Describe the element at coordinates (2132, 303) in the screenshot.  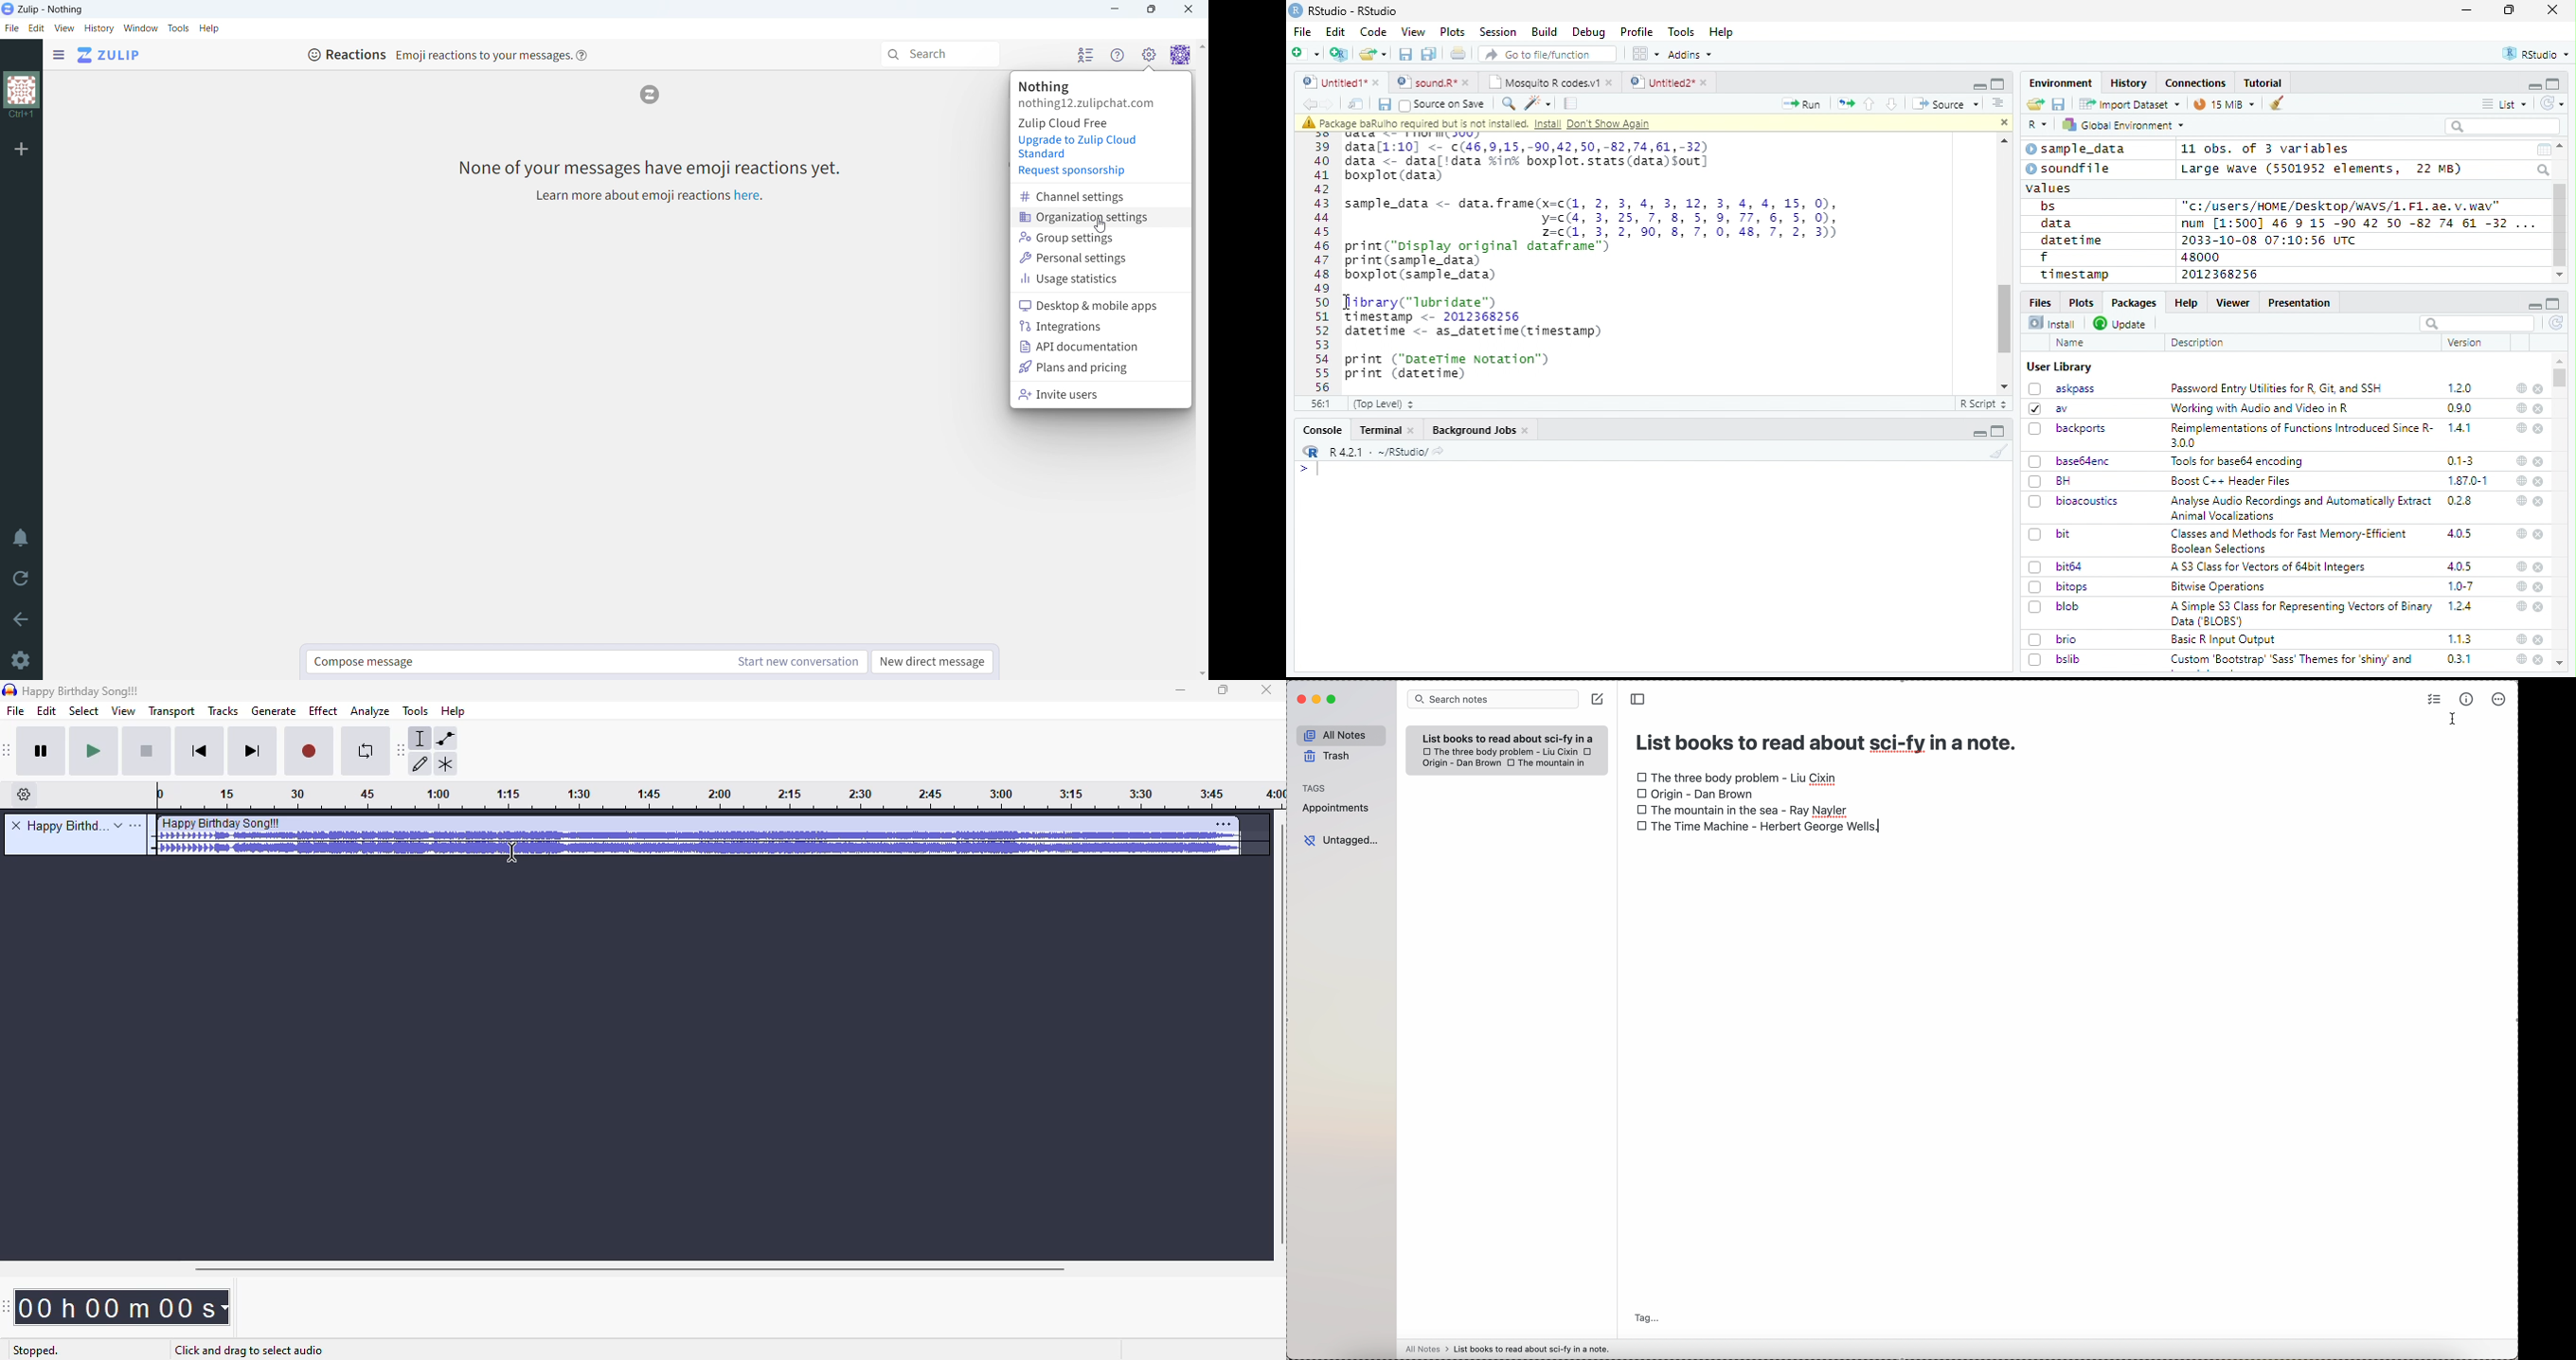
I see `Packages` at that location.